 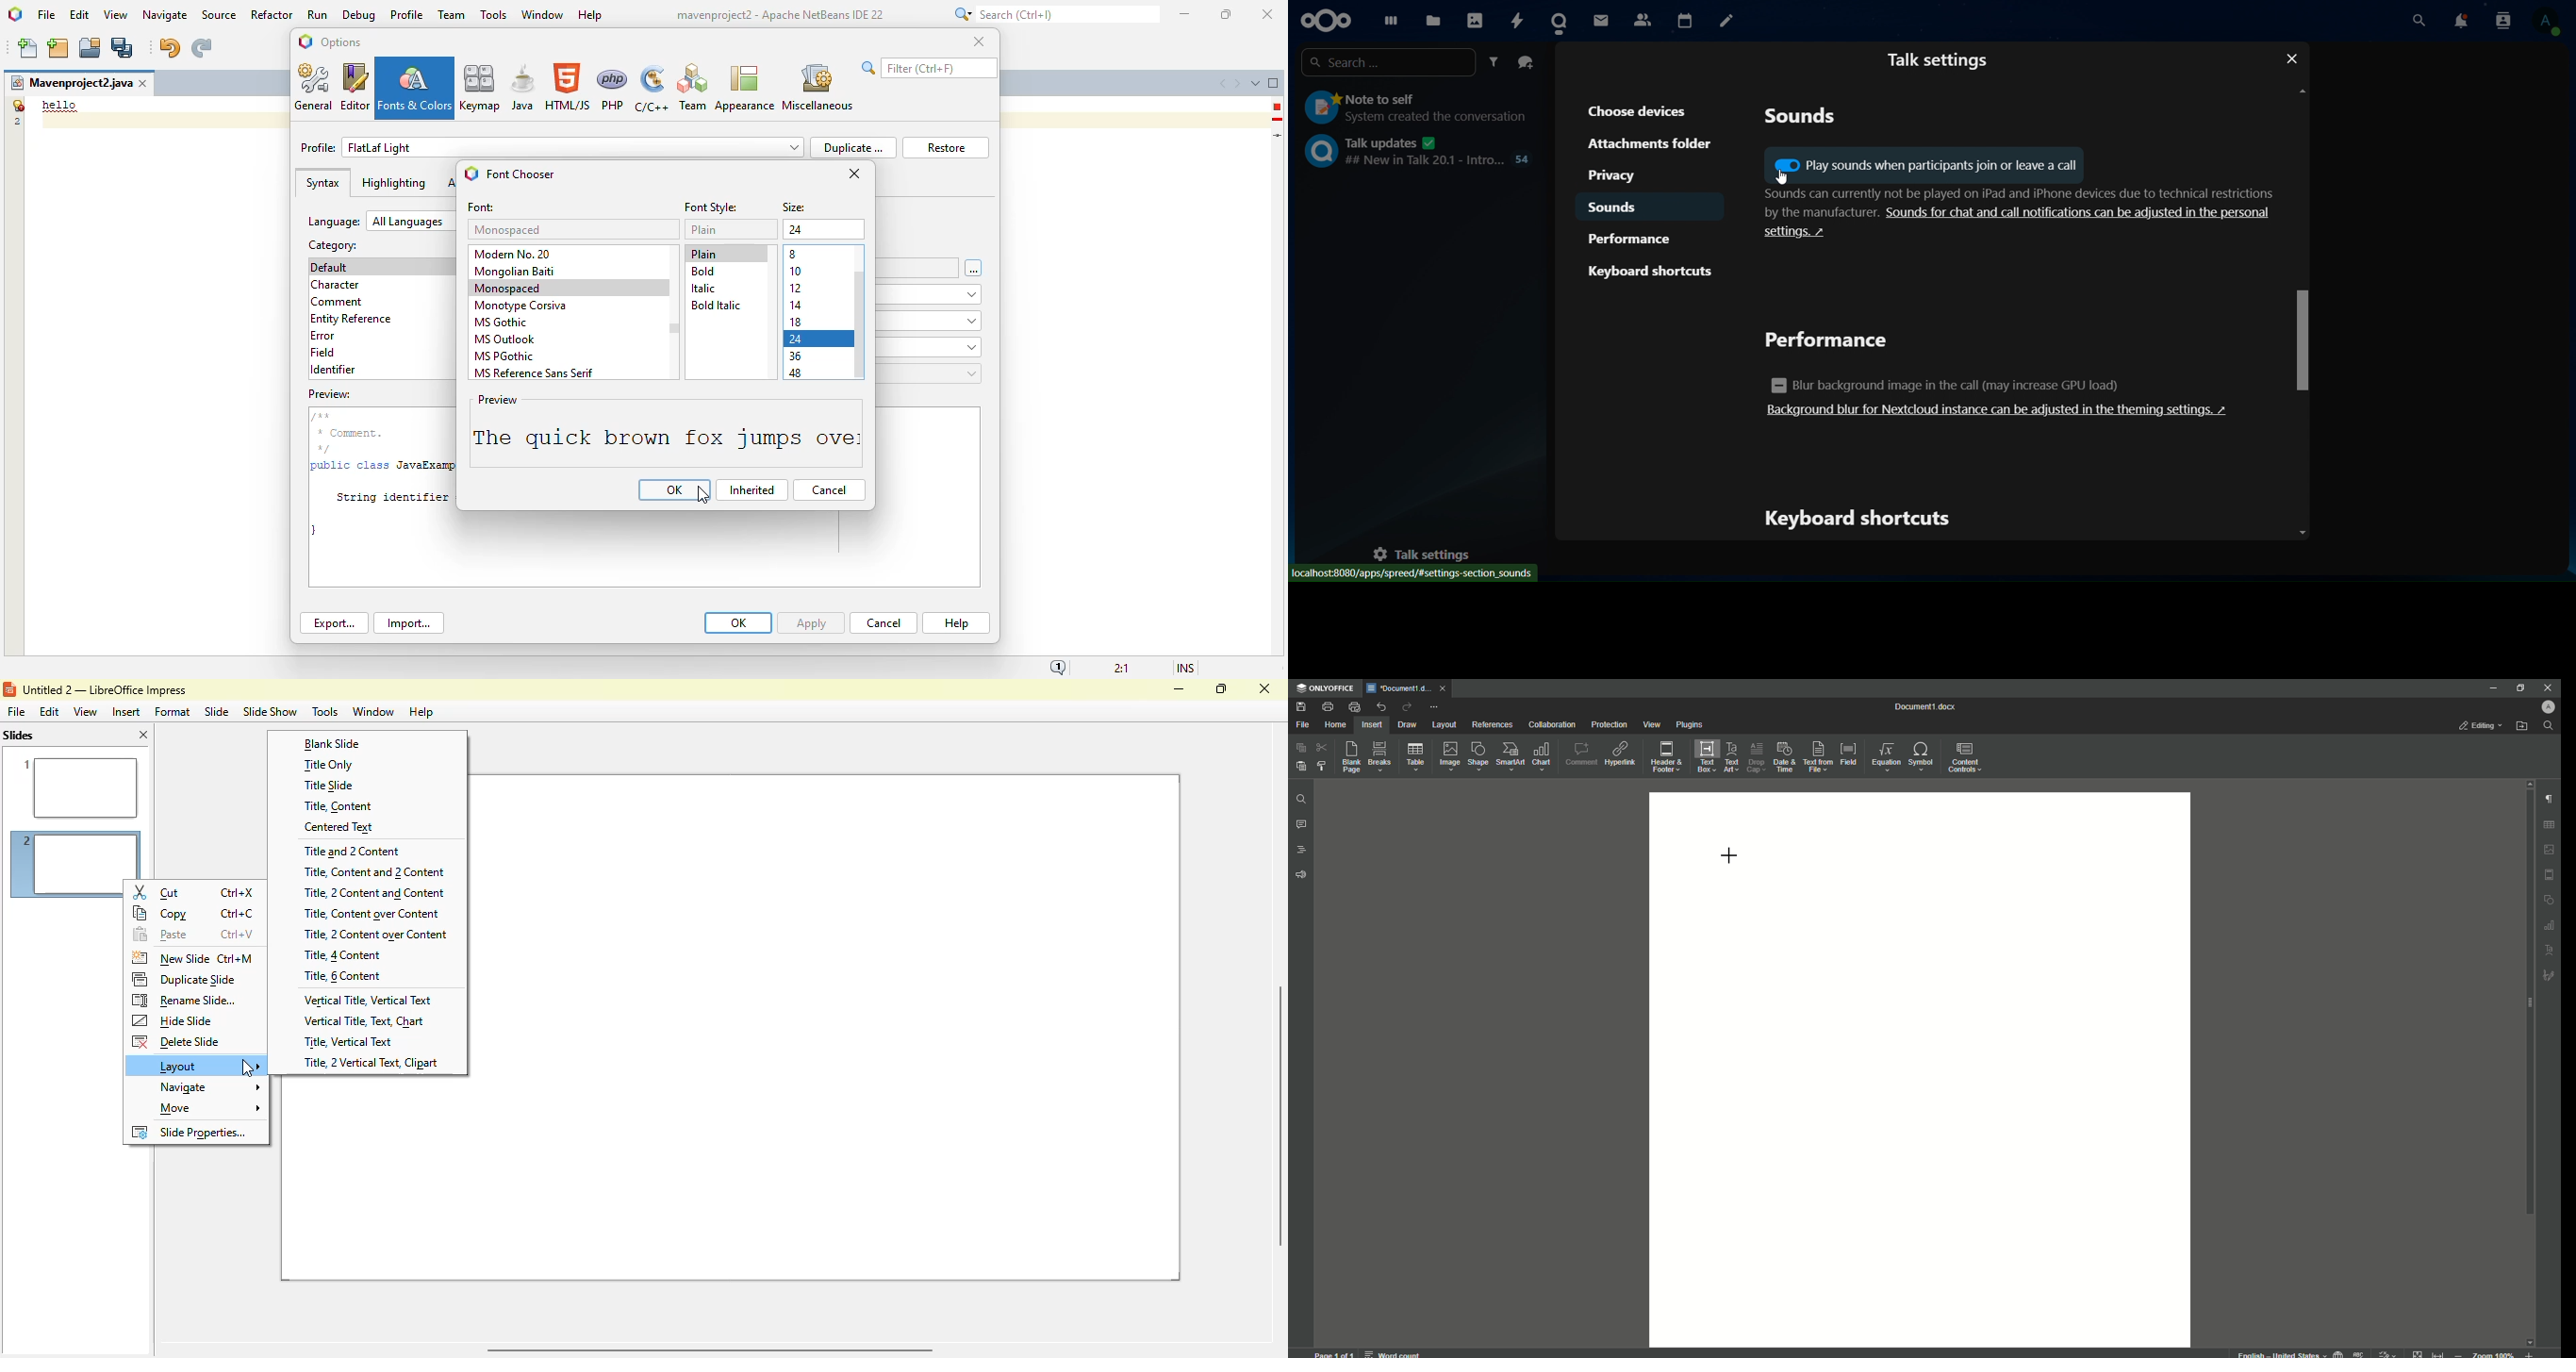 I want to click on Breaks, so click(x=1380, y=757).